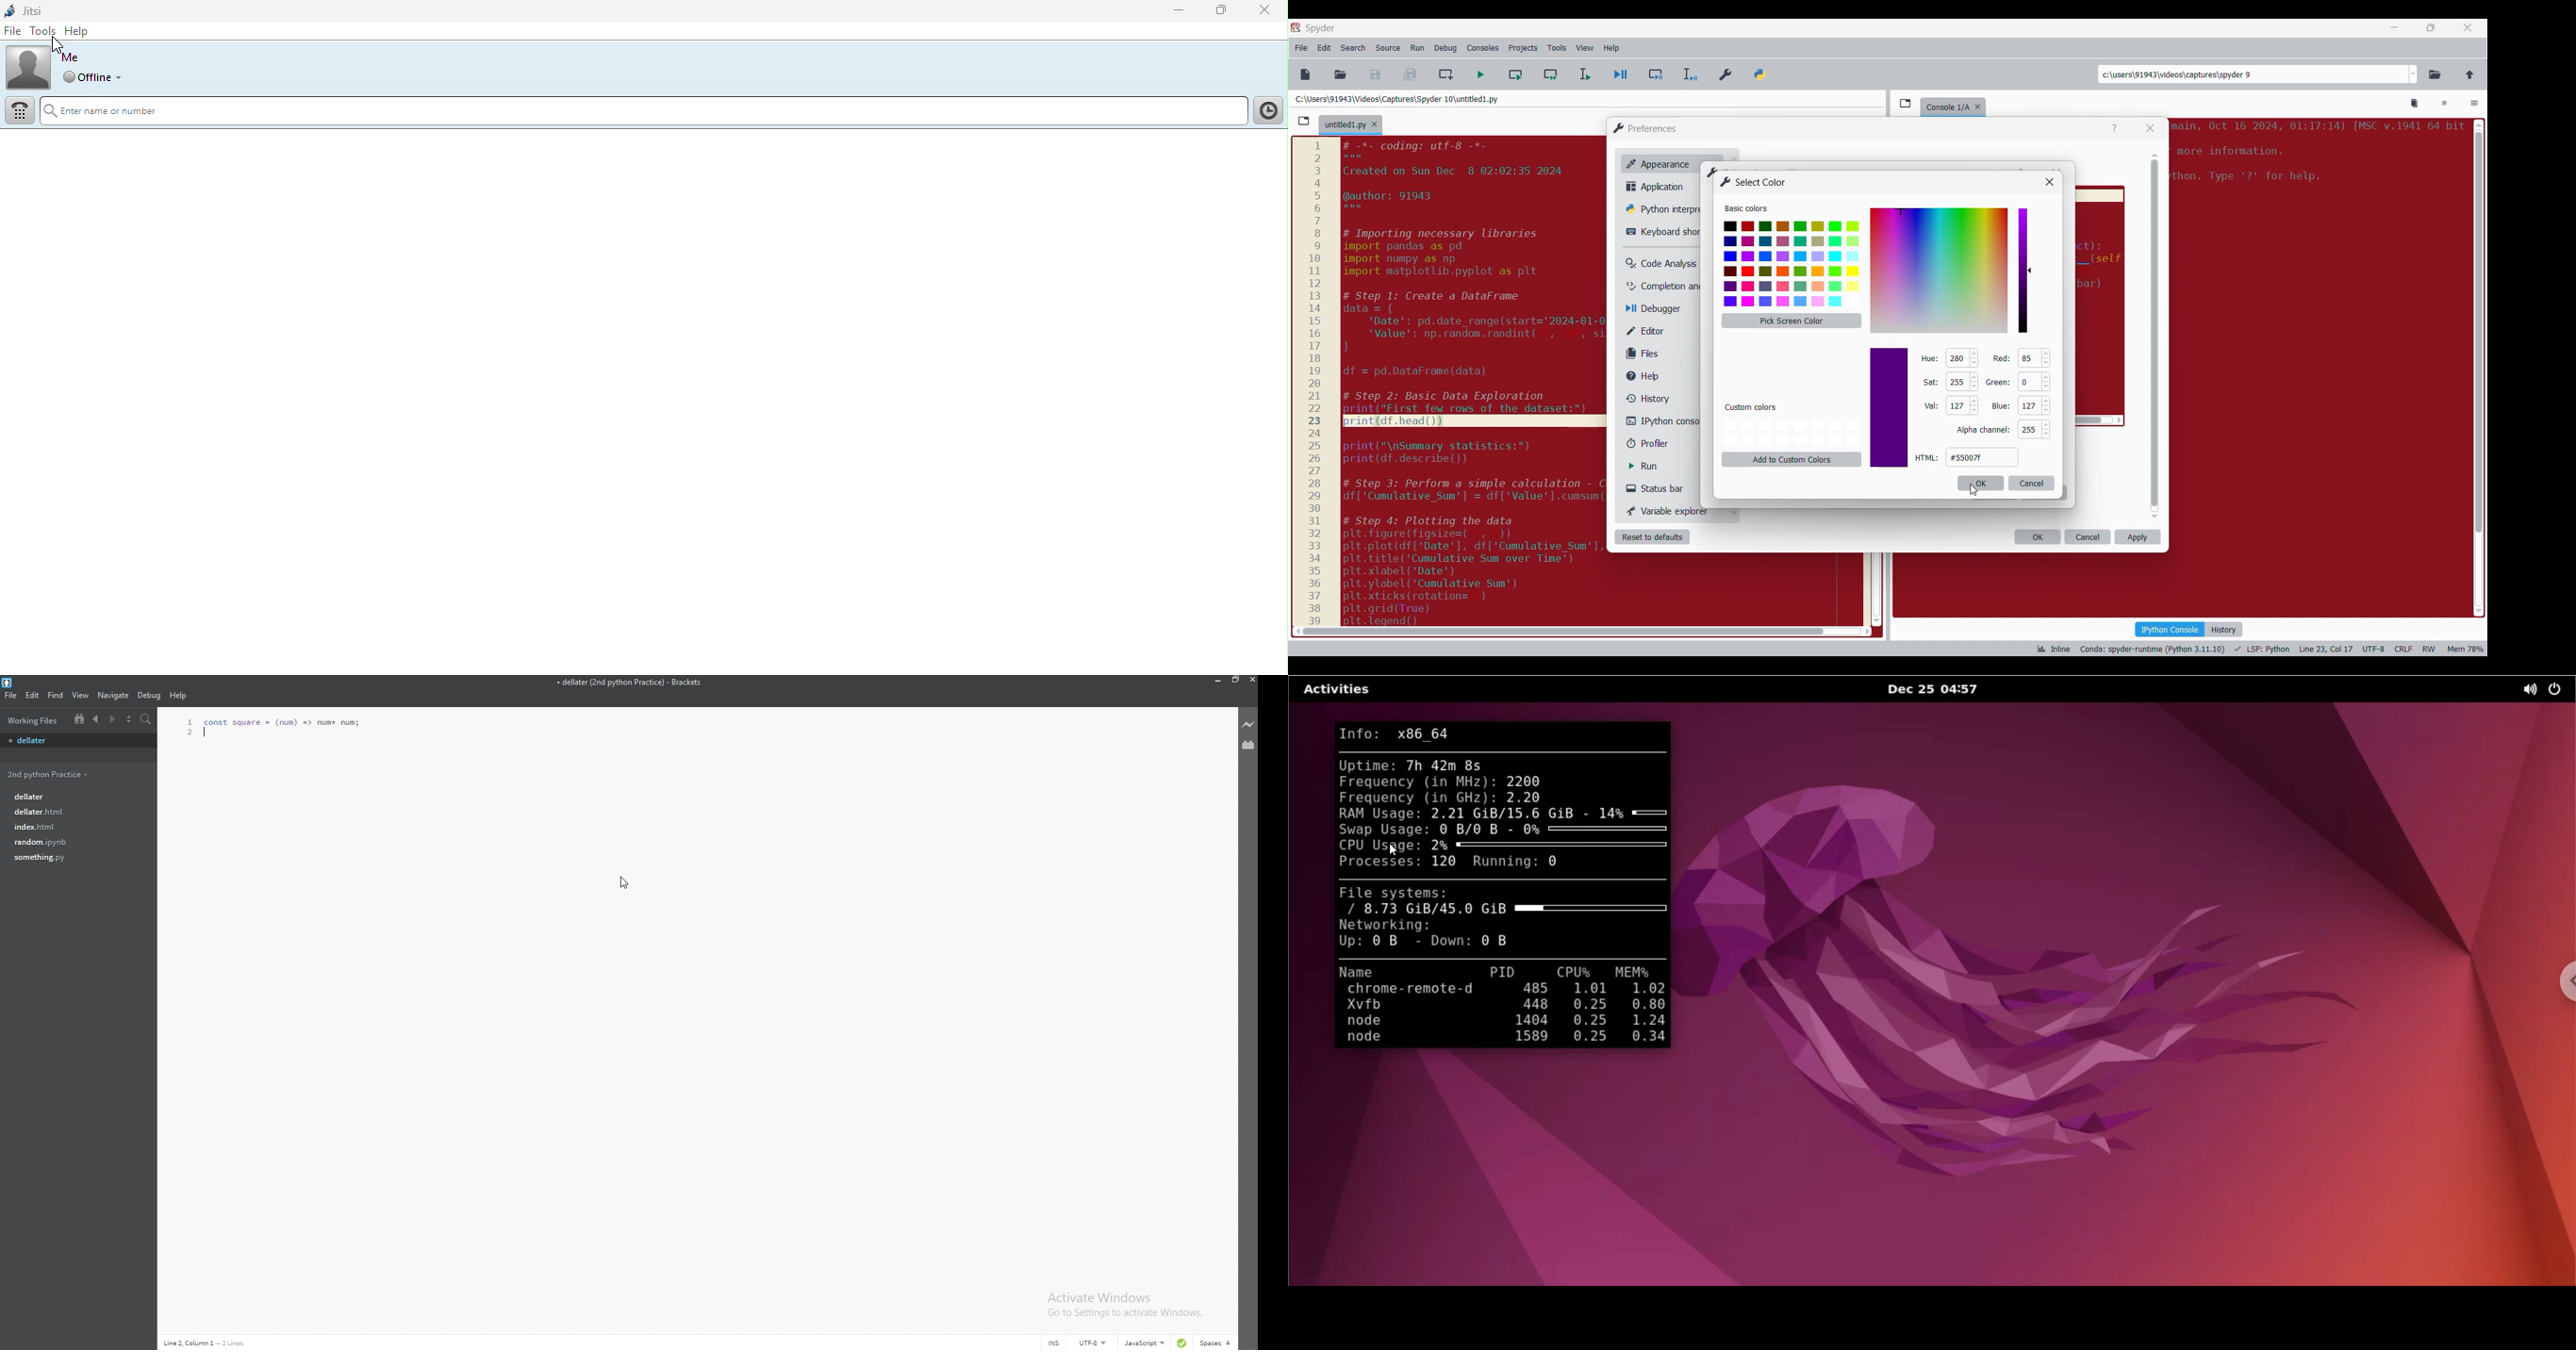 The width and height of the screenshot is (2576, 1372). I want to click on Projects menu, so click(1523, 48).